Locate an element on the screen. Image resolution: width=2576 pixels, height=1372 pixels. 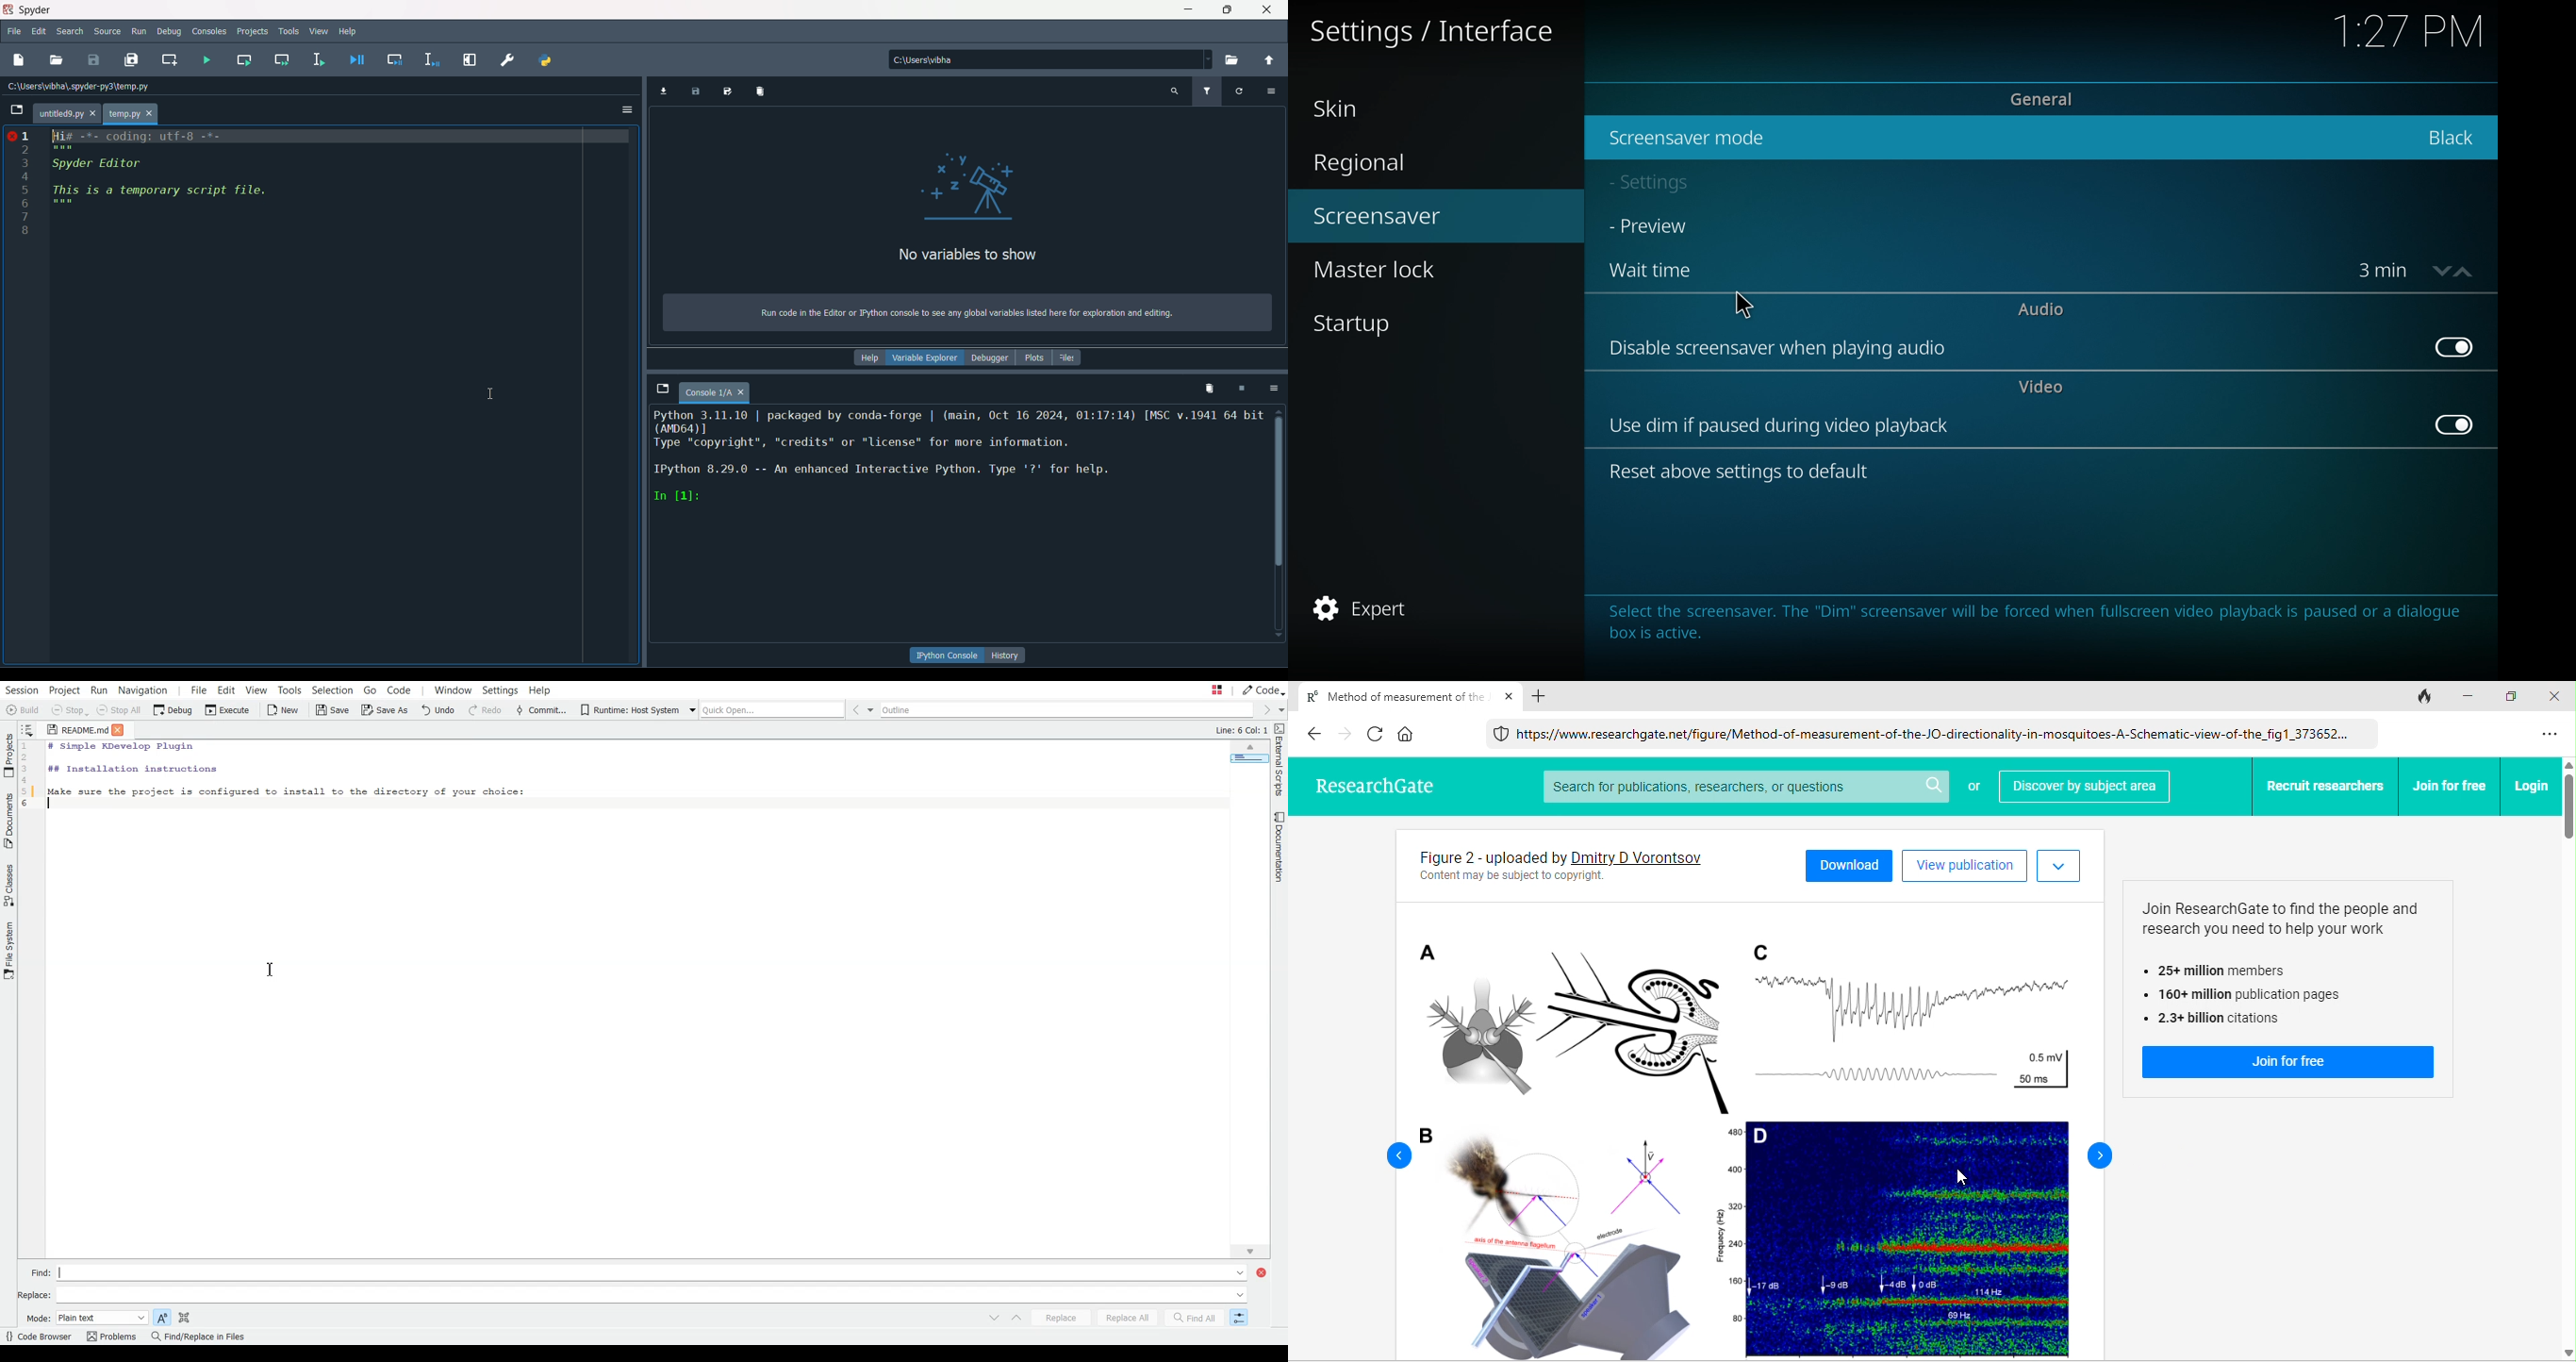
maximize current page is located at coordinates (468, 60).